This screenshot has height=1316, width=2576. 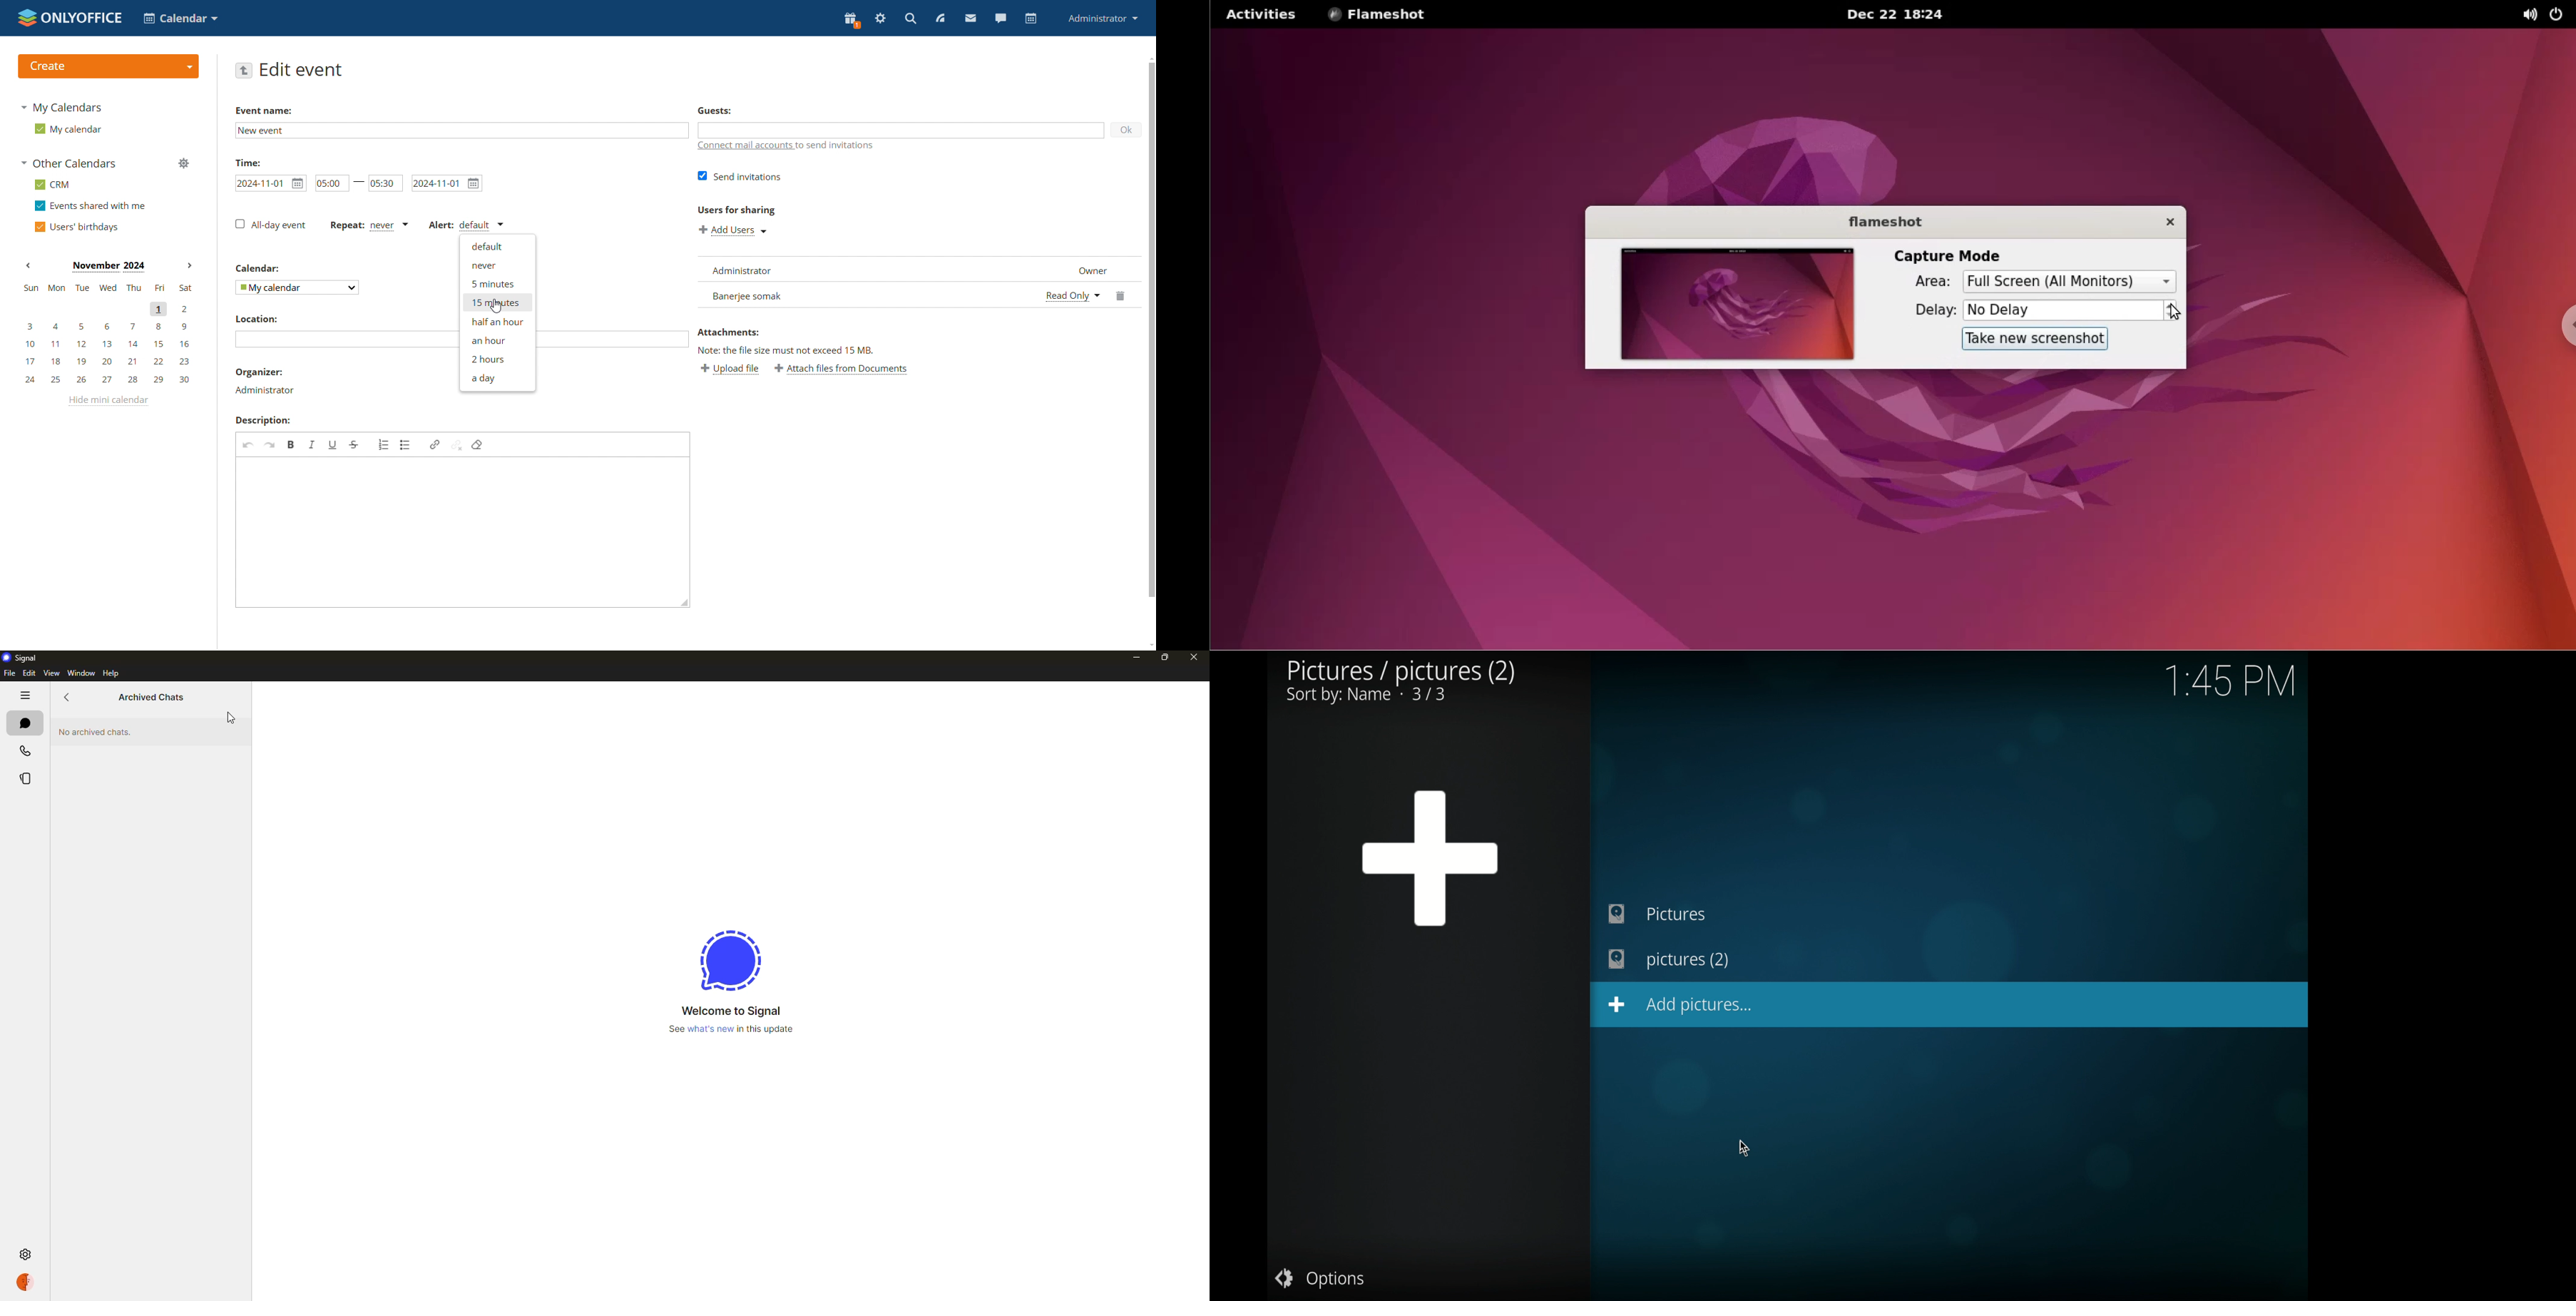 I want to click on note: the file size must not exceed fifteen mb, so click(x=786, y=351).